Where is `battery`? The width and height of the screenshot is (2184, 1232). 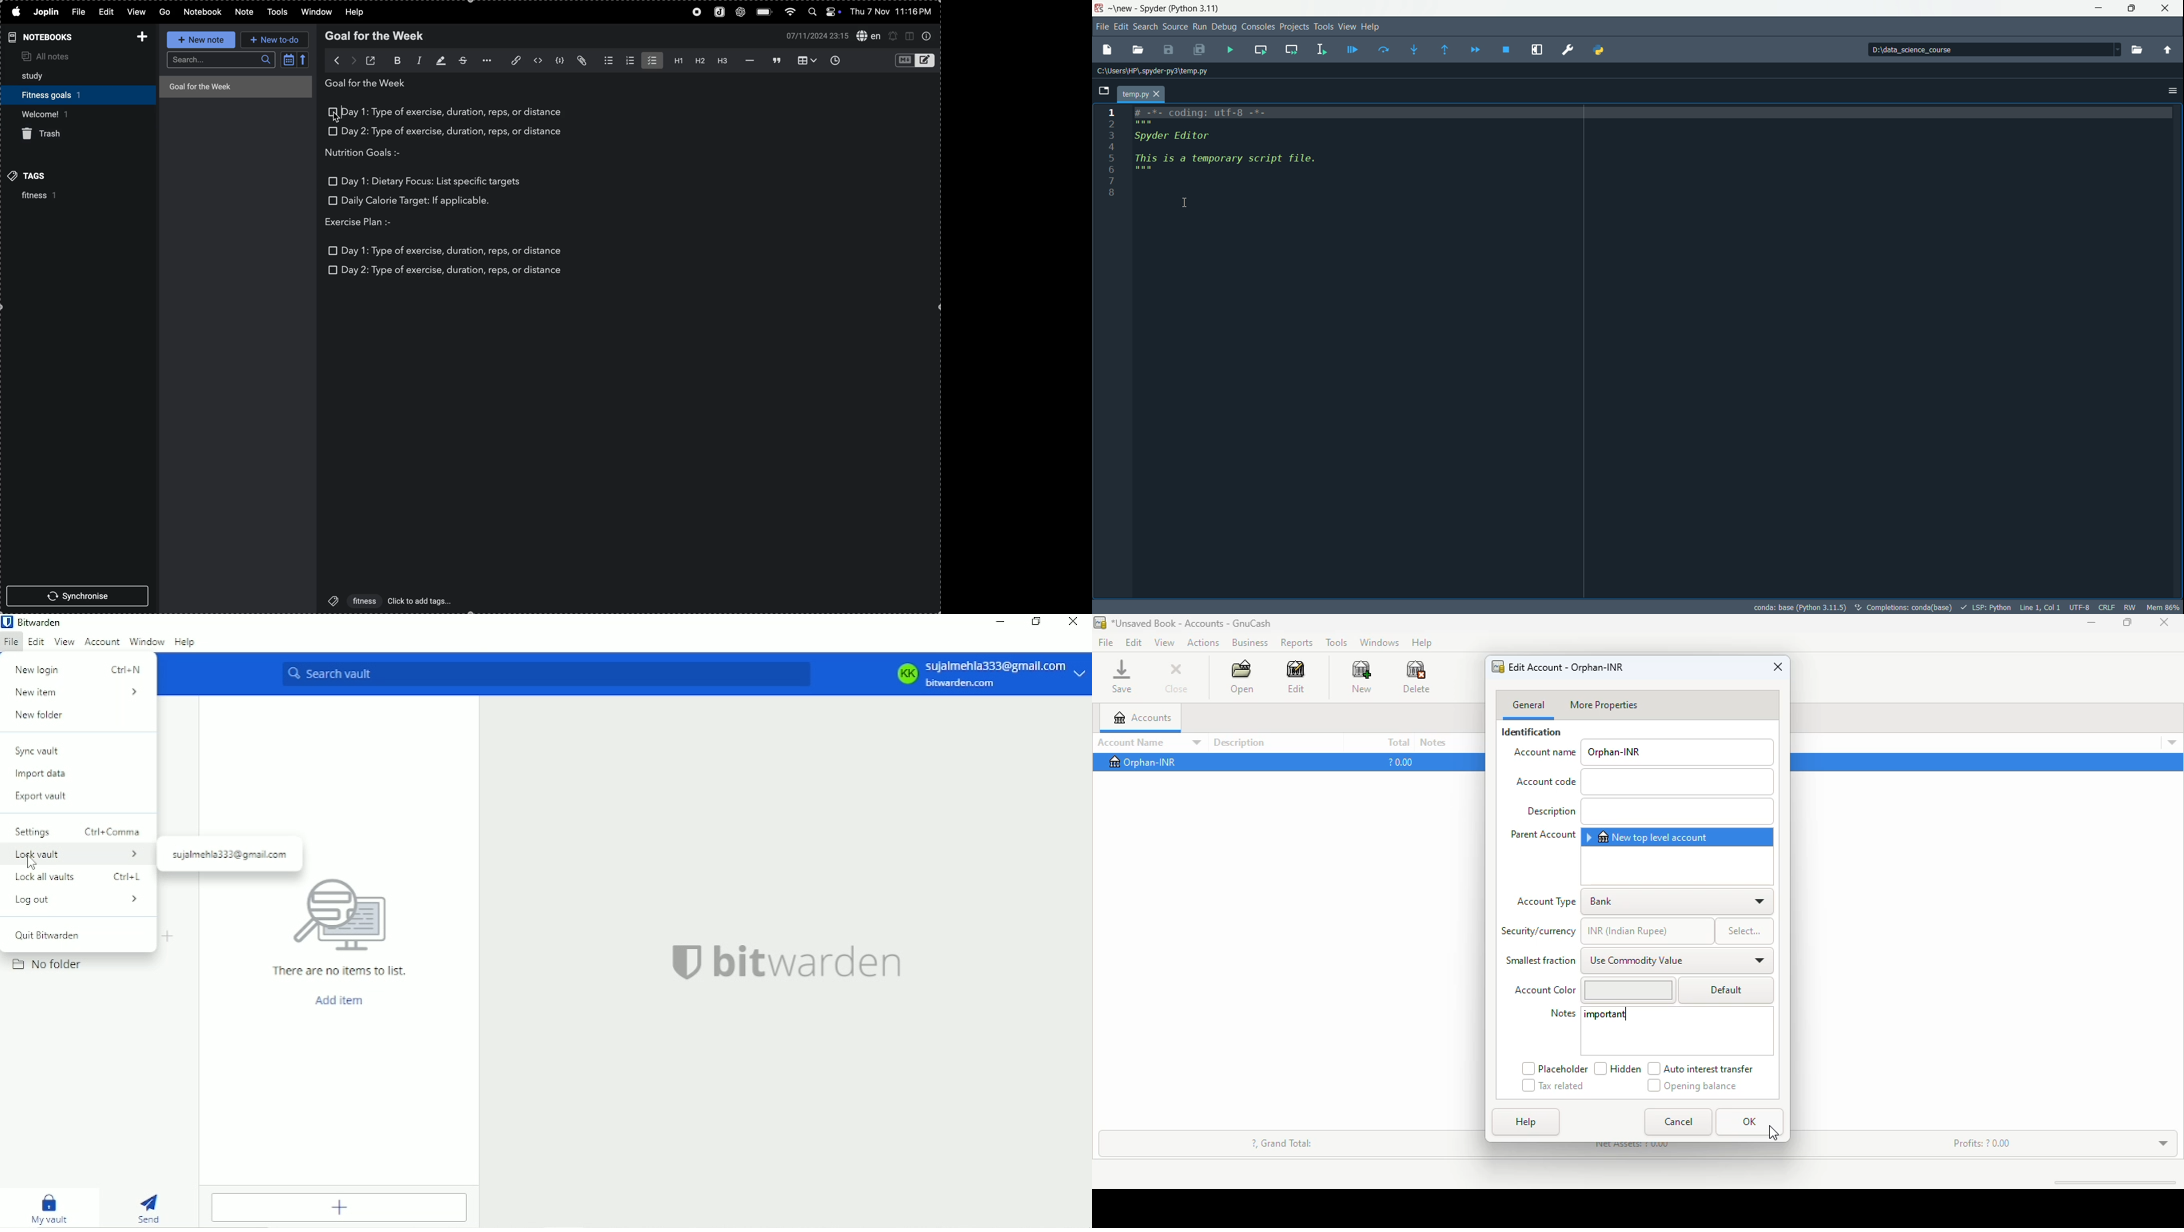 battery is located at coordinates (764, 11).